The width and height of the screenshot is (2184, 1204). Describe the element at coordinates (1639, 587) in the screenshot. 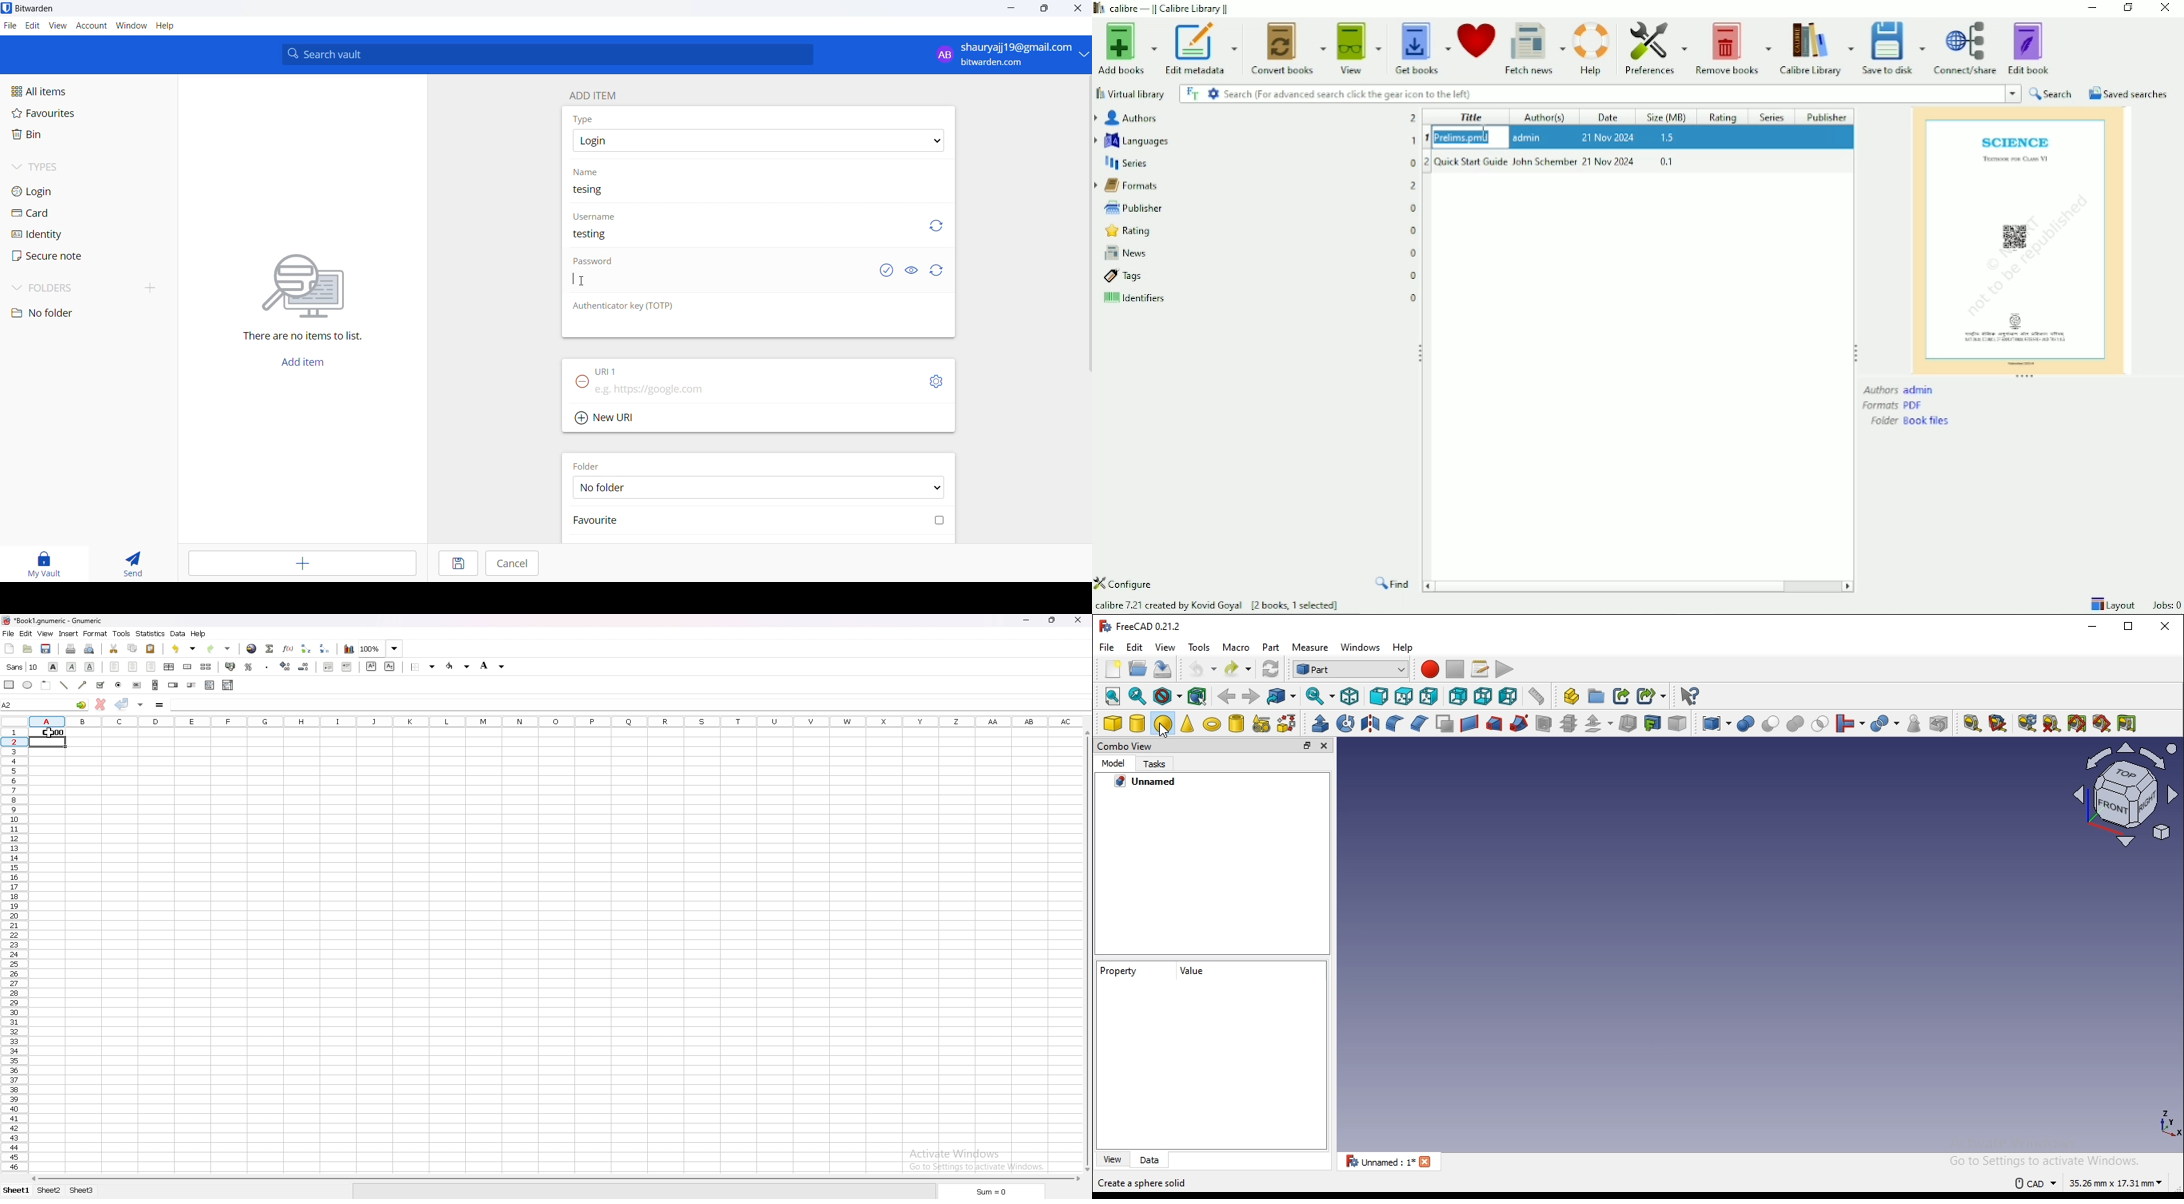

I see `Horizontal scrollbar` at that location.